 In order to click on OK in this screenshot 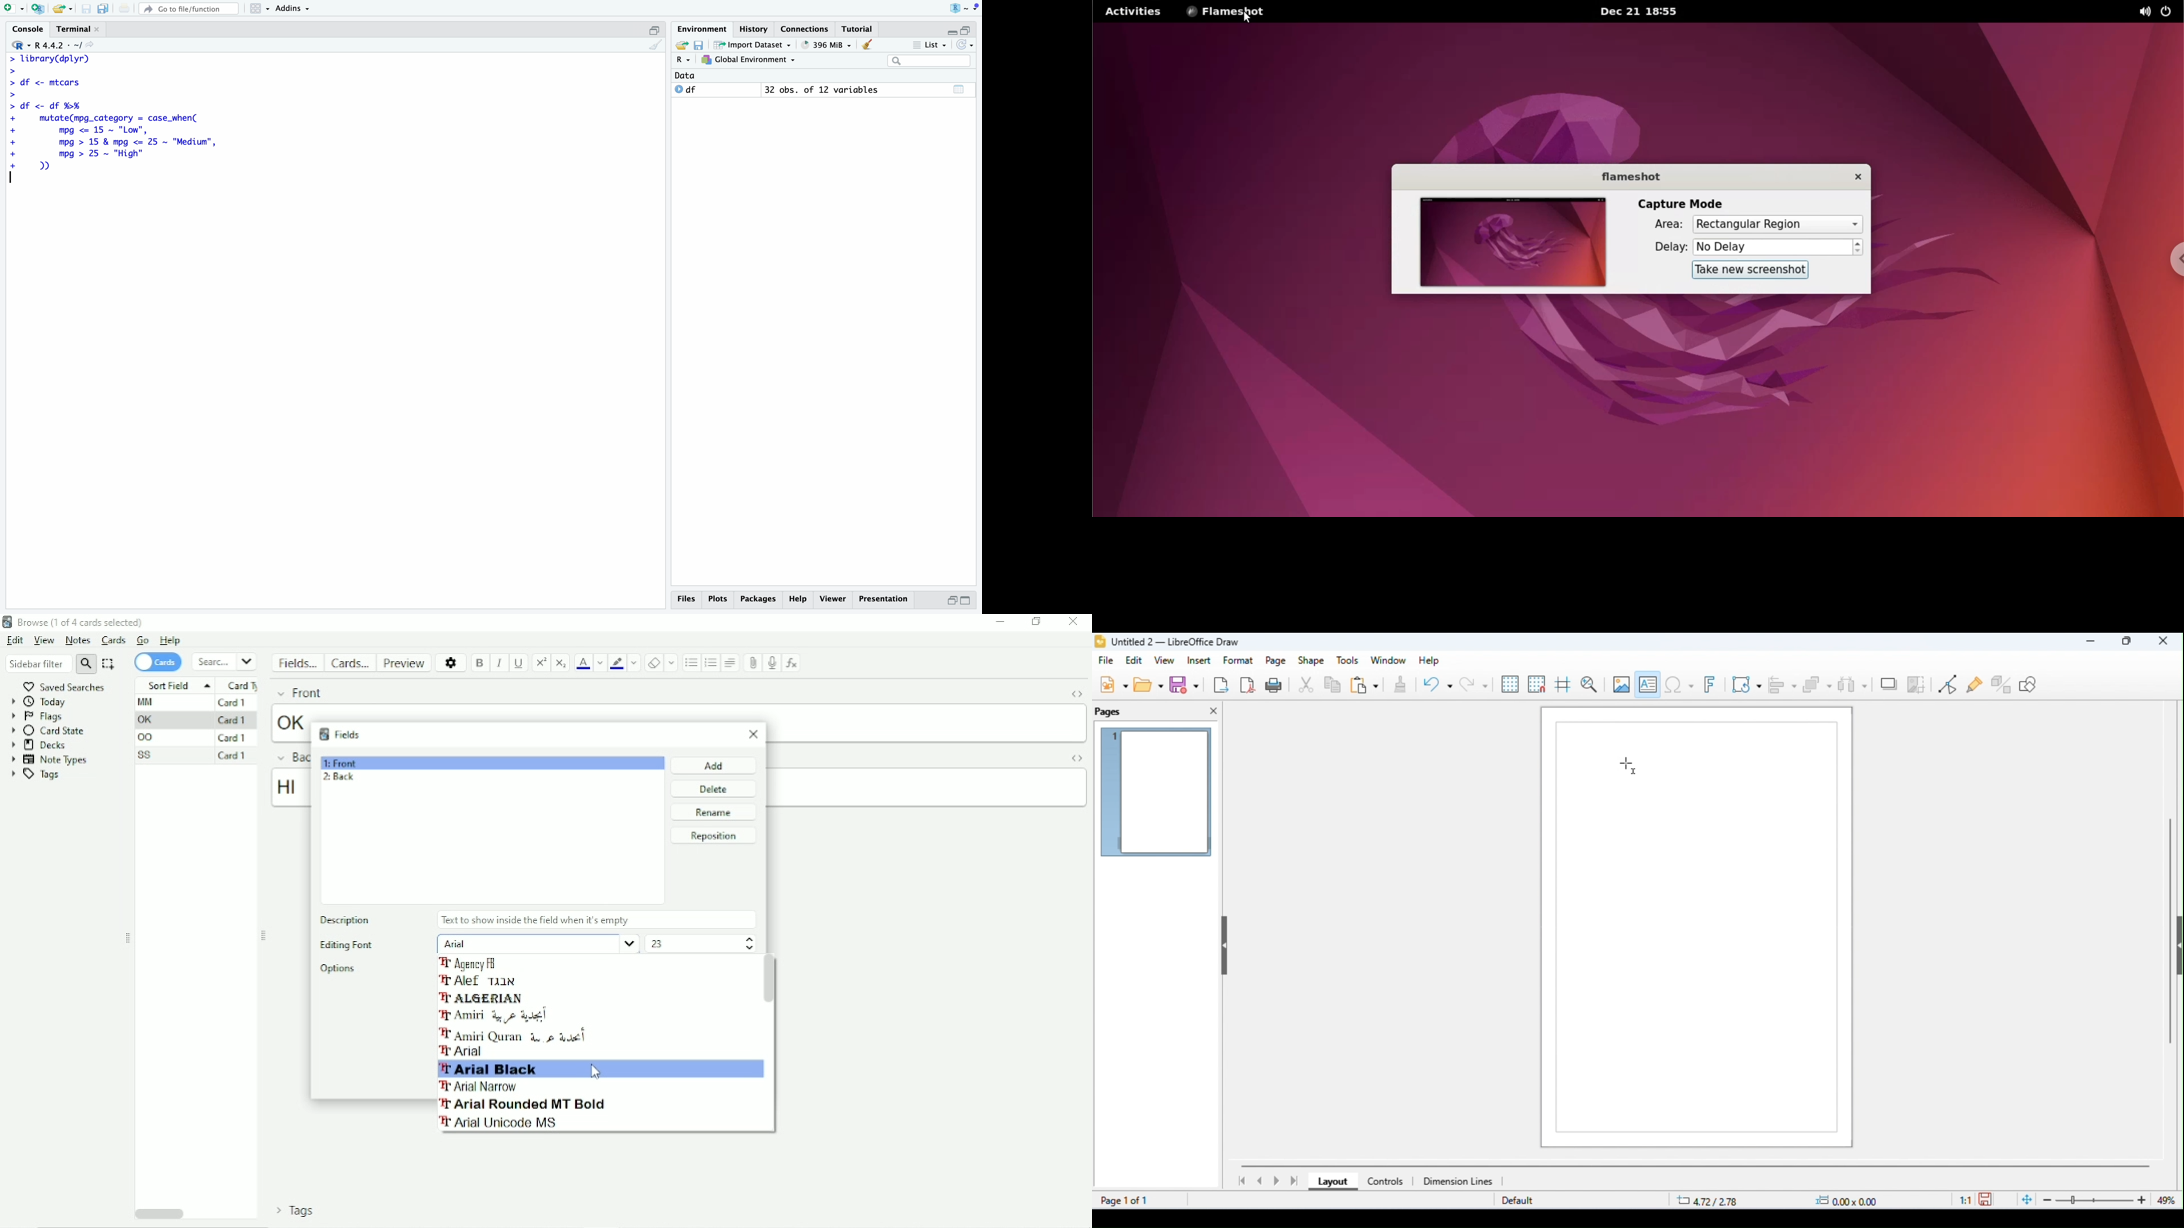, I will do `click(148, 720)`.